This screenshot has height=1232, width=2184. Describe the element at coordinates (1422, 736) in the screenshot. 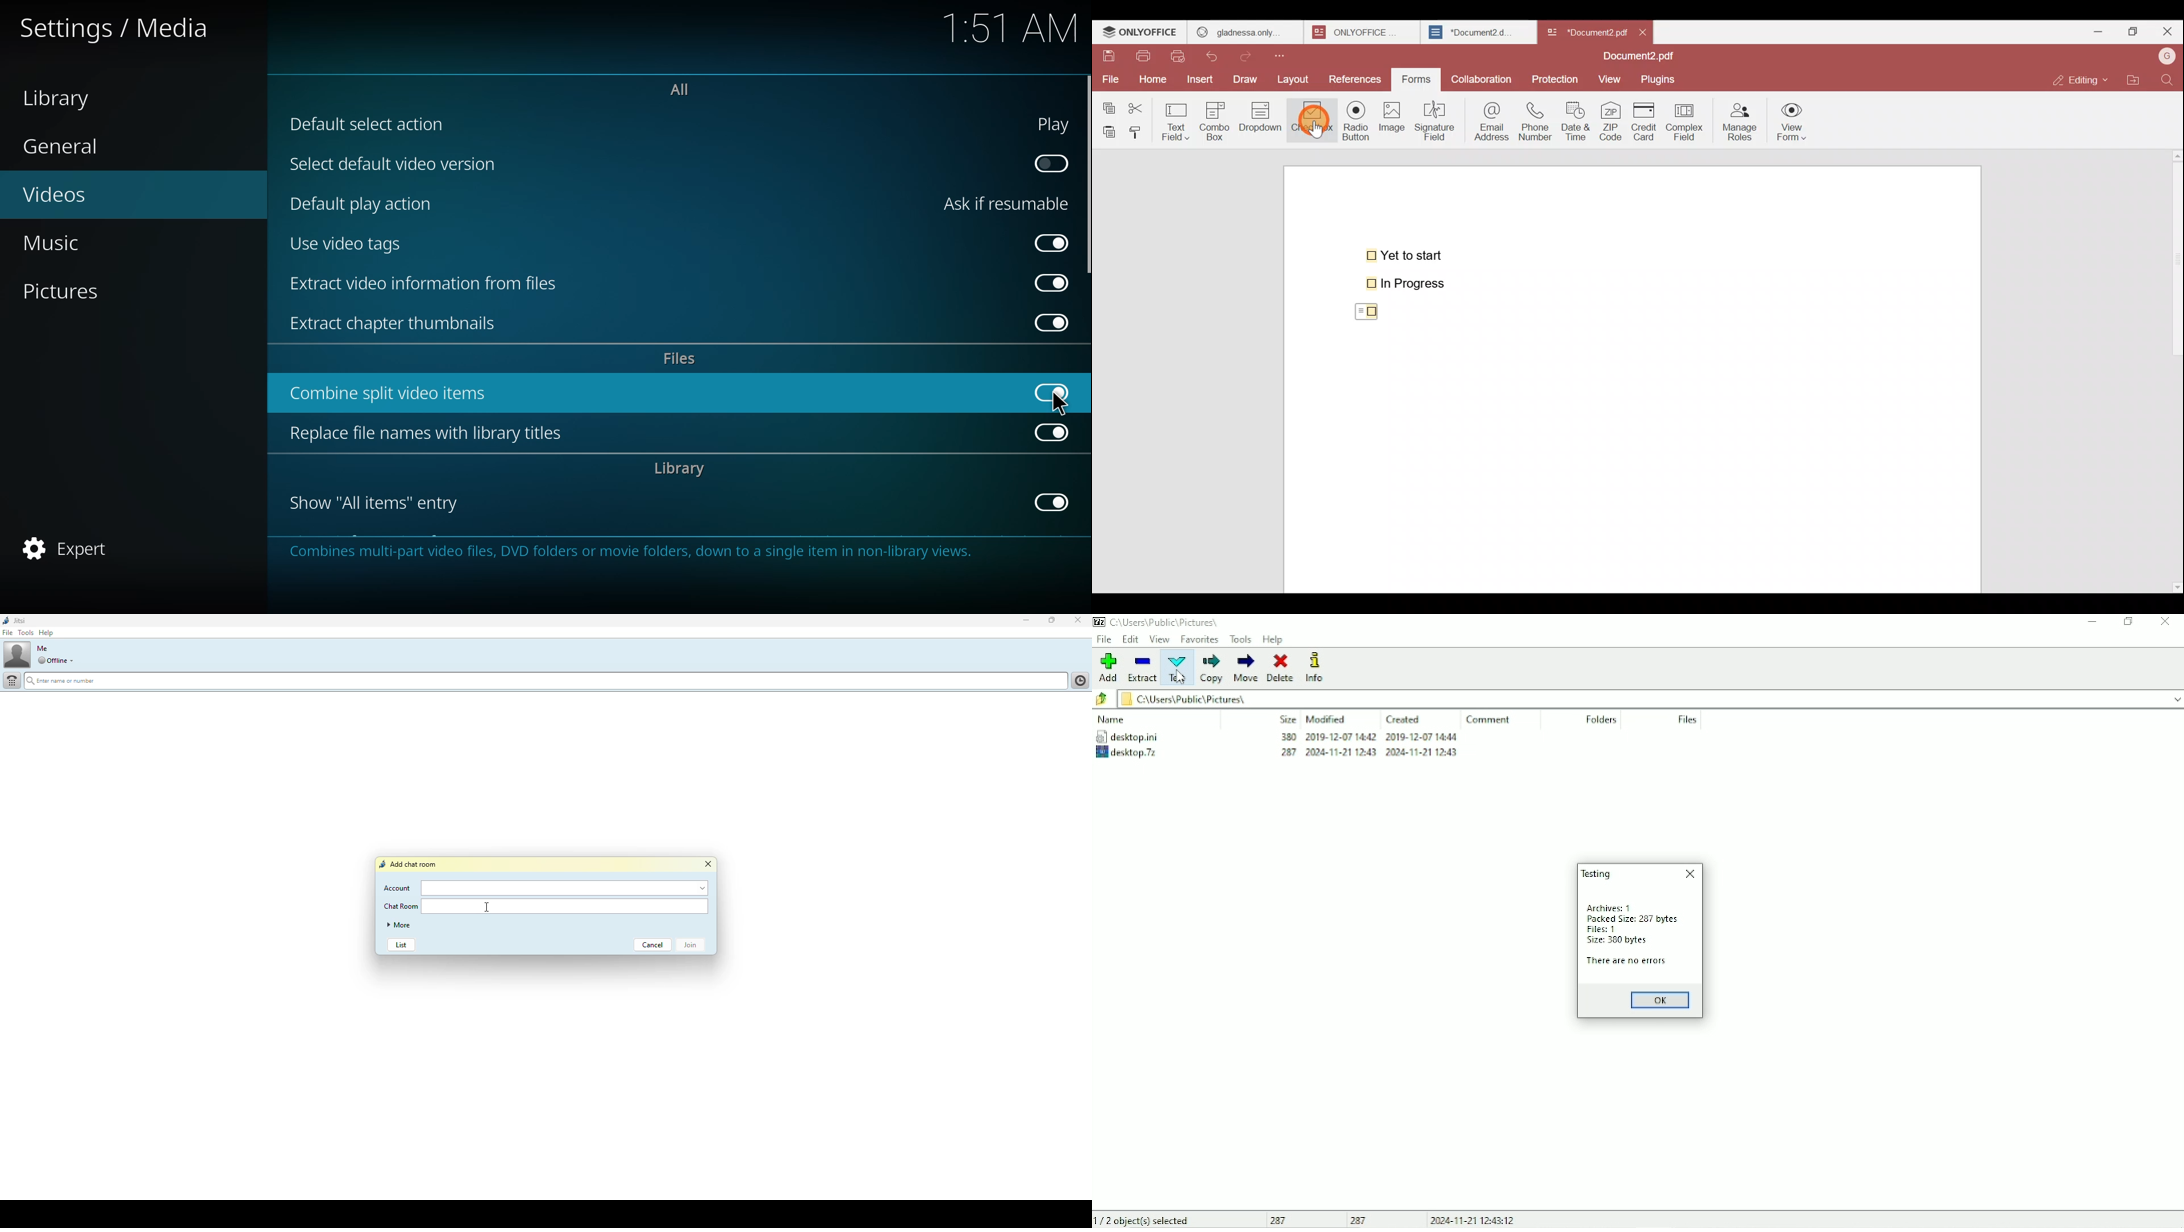

I see `2019-12-07-14.44` at that location.